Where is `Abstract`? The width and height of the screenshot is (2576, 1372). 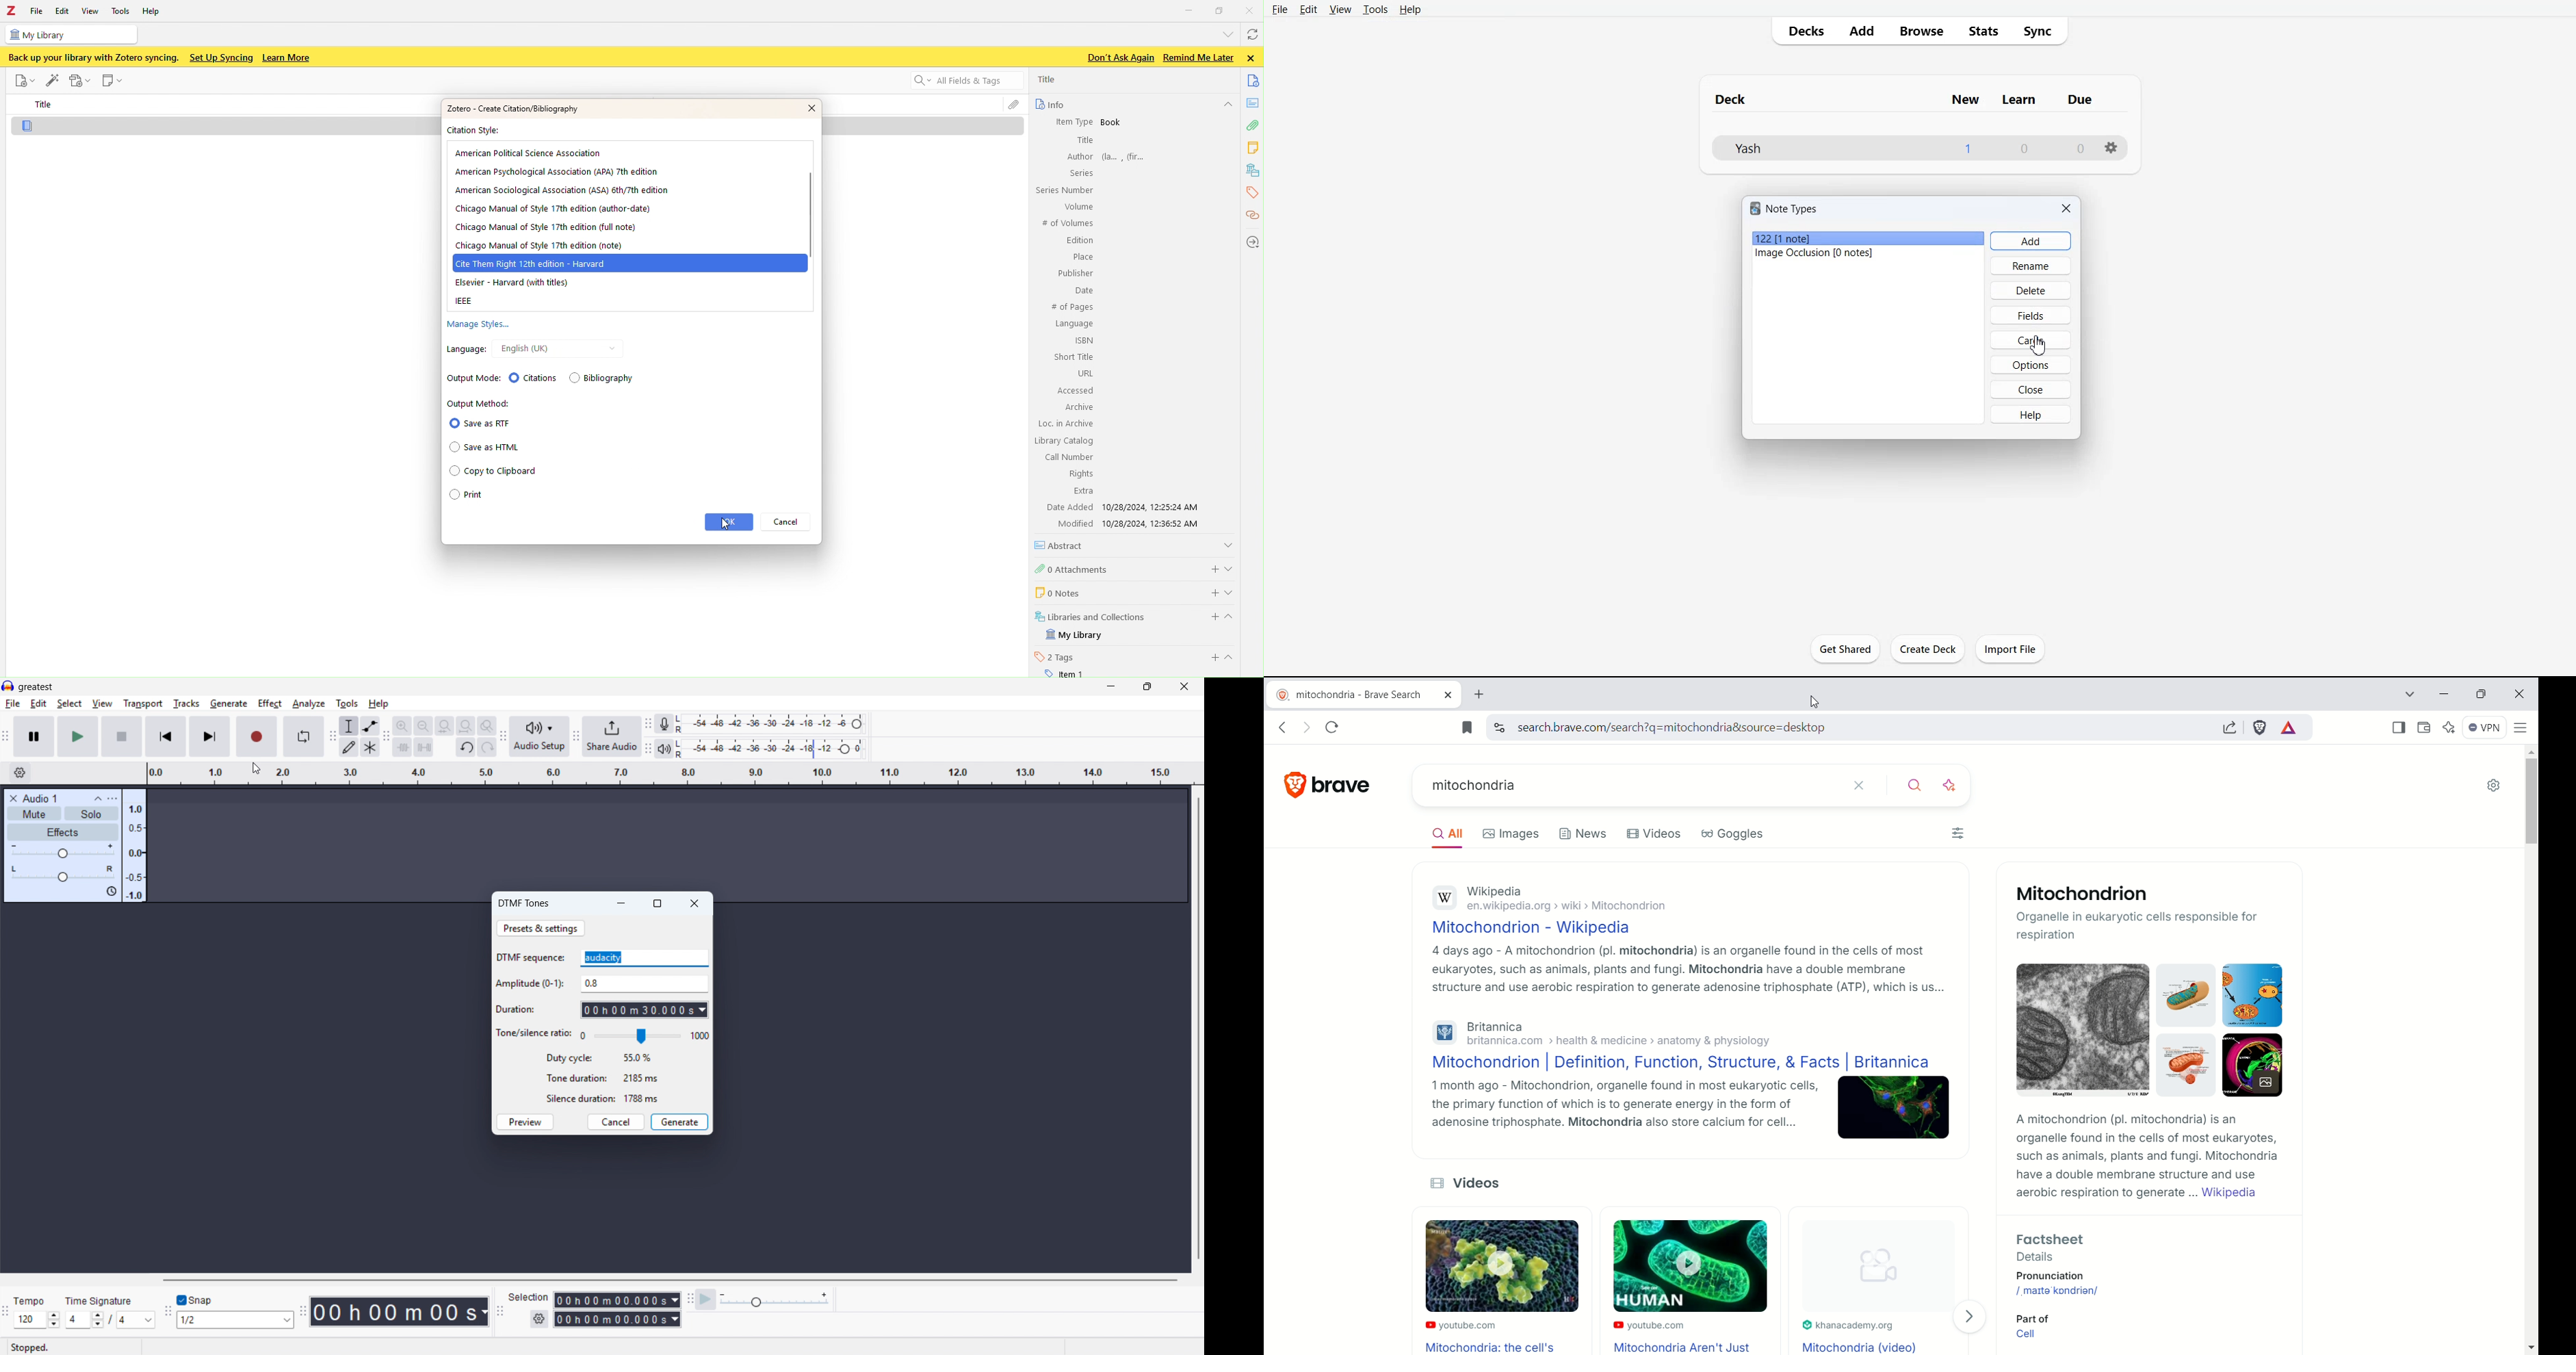 Abstract is located at coordinates (1063, 545).